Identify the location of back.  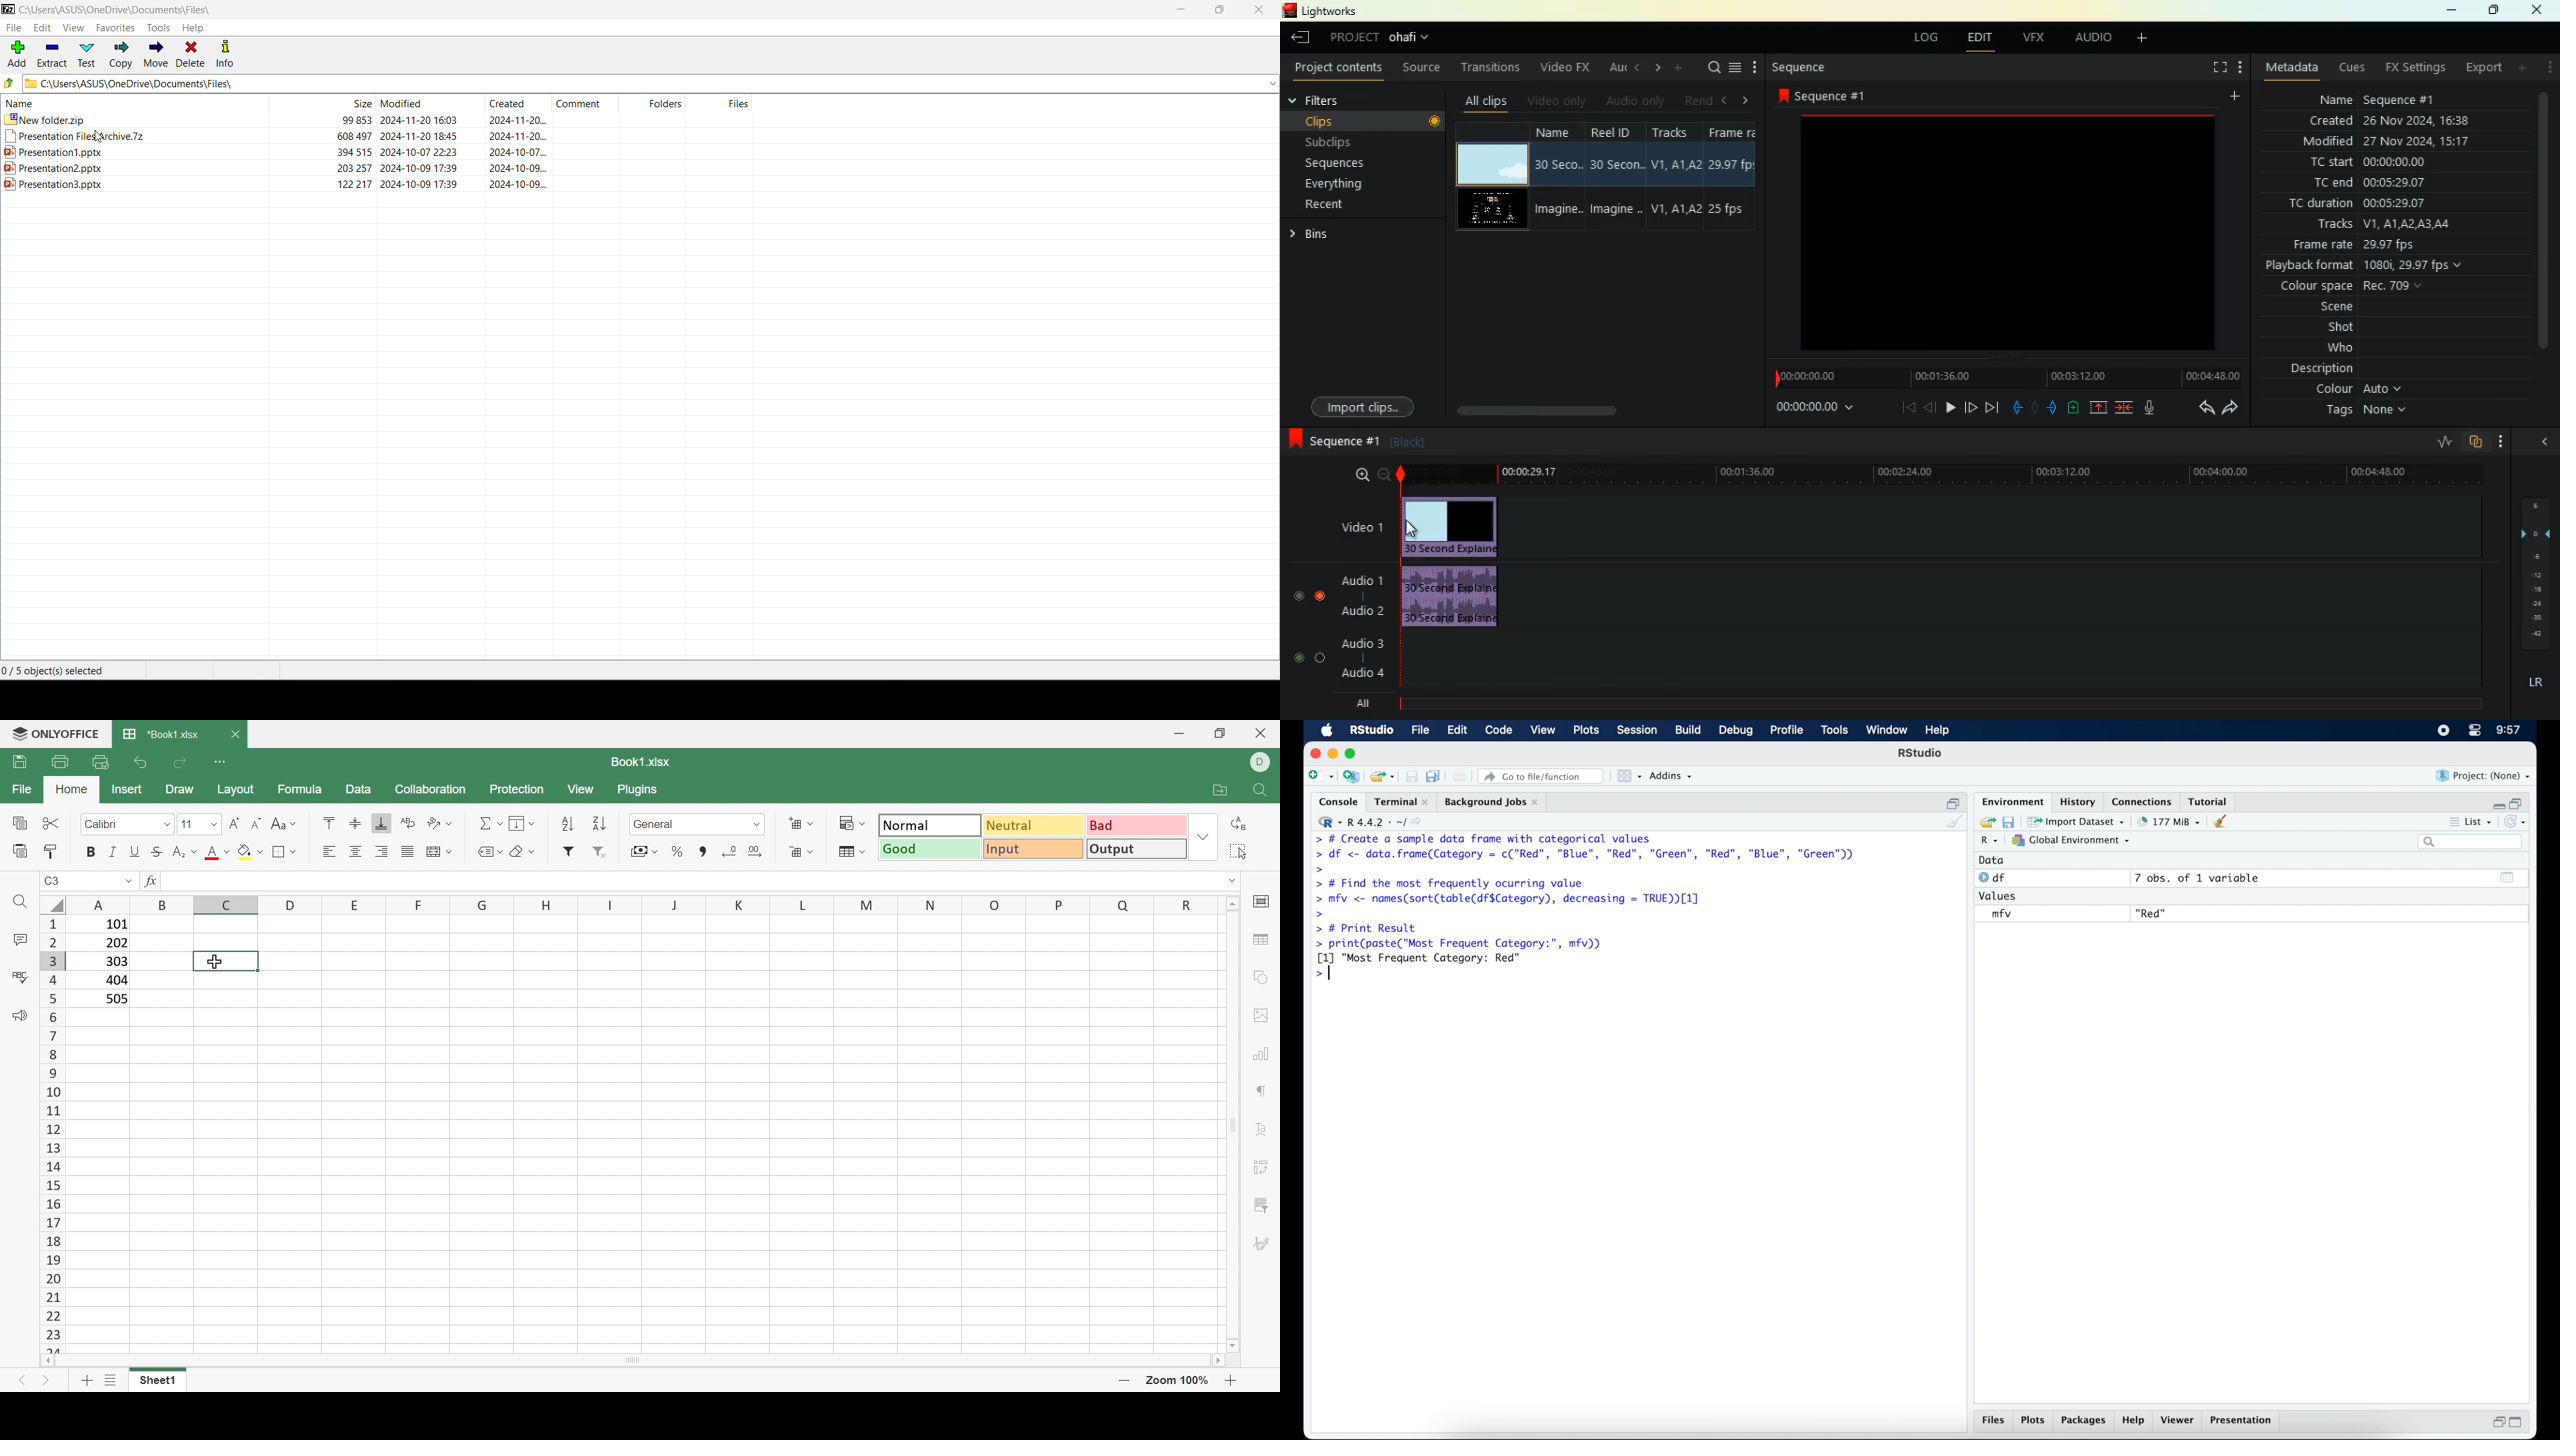
(2200, 407).